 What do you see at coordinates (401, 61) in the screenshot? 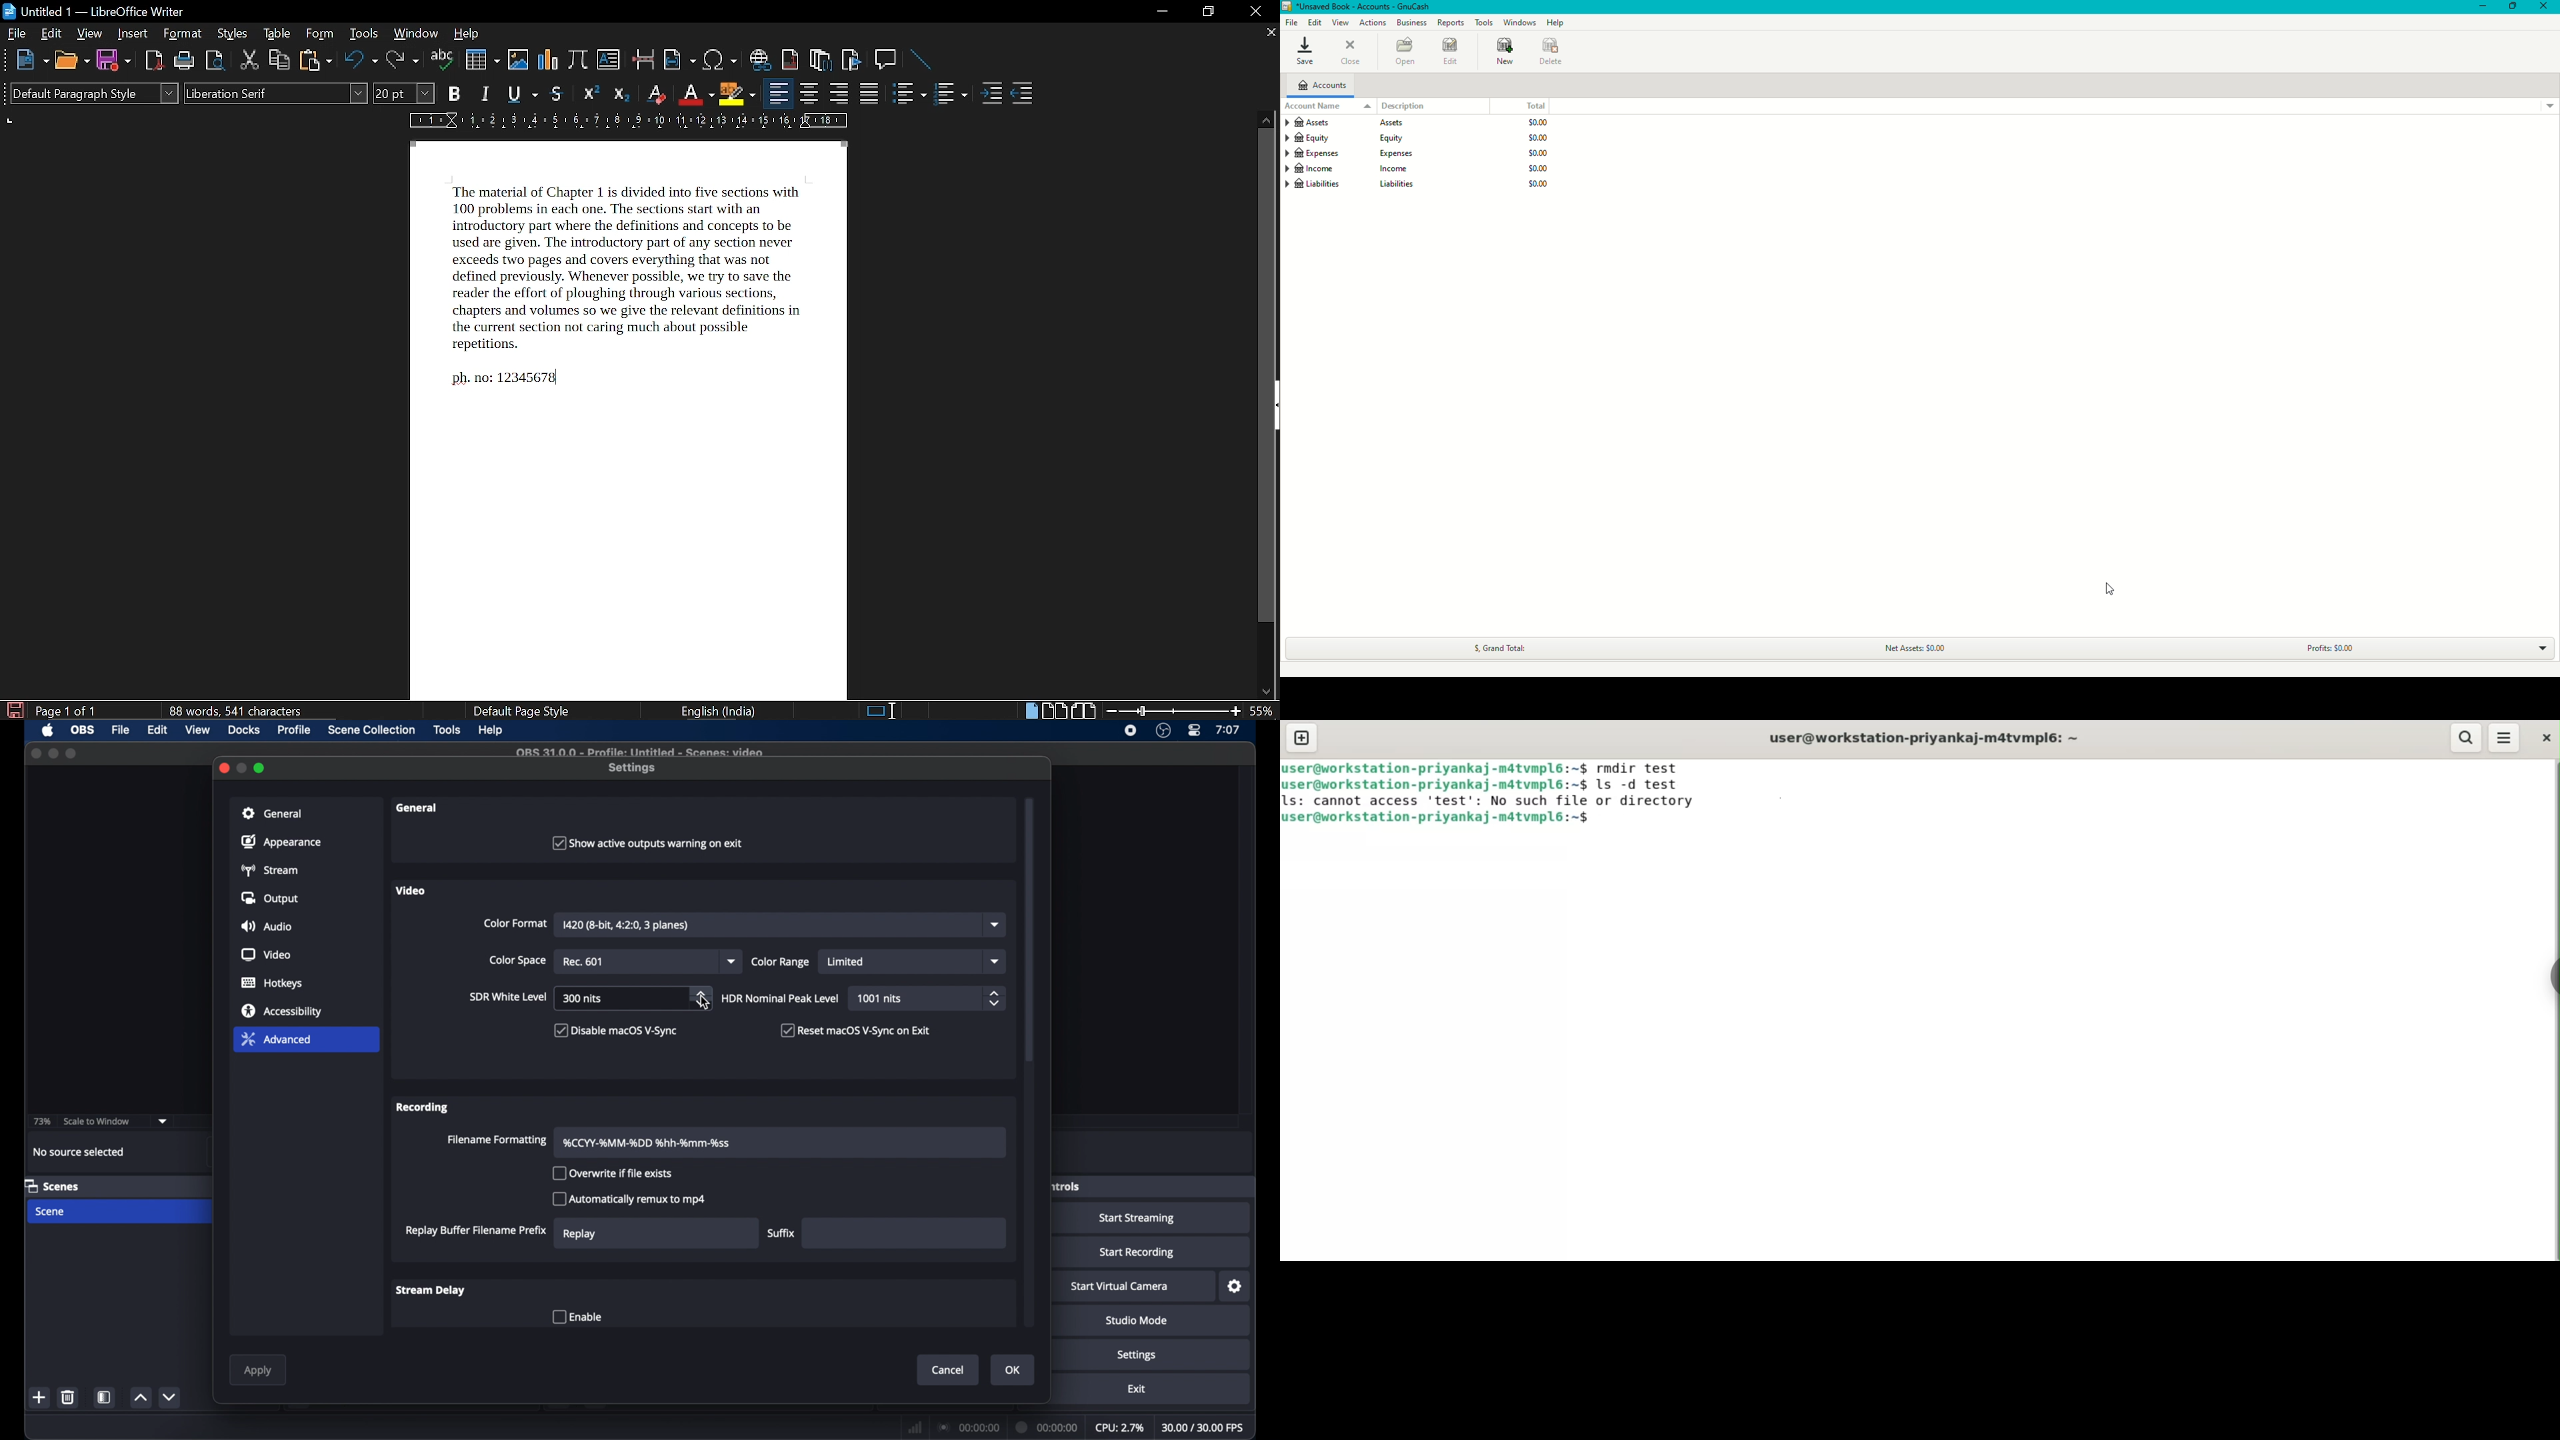
I see `redo` at bounding box center [401, 61].